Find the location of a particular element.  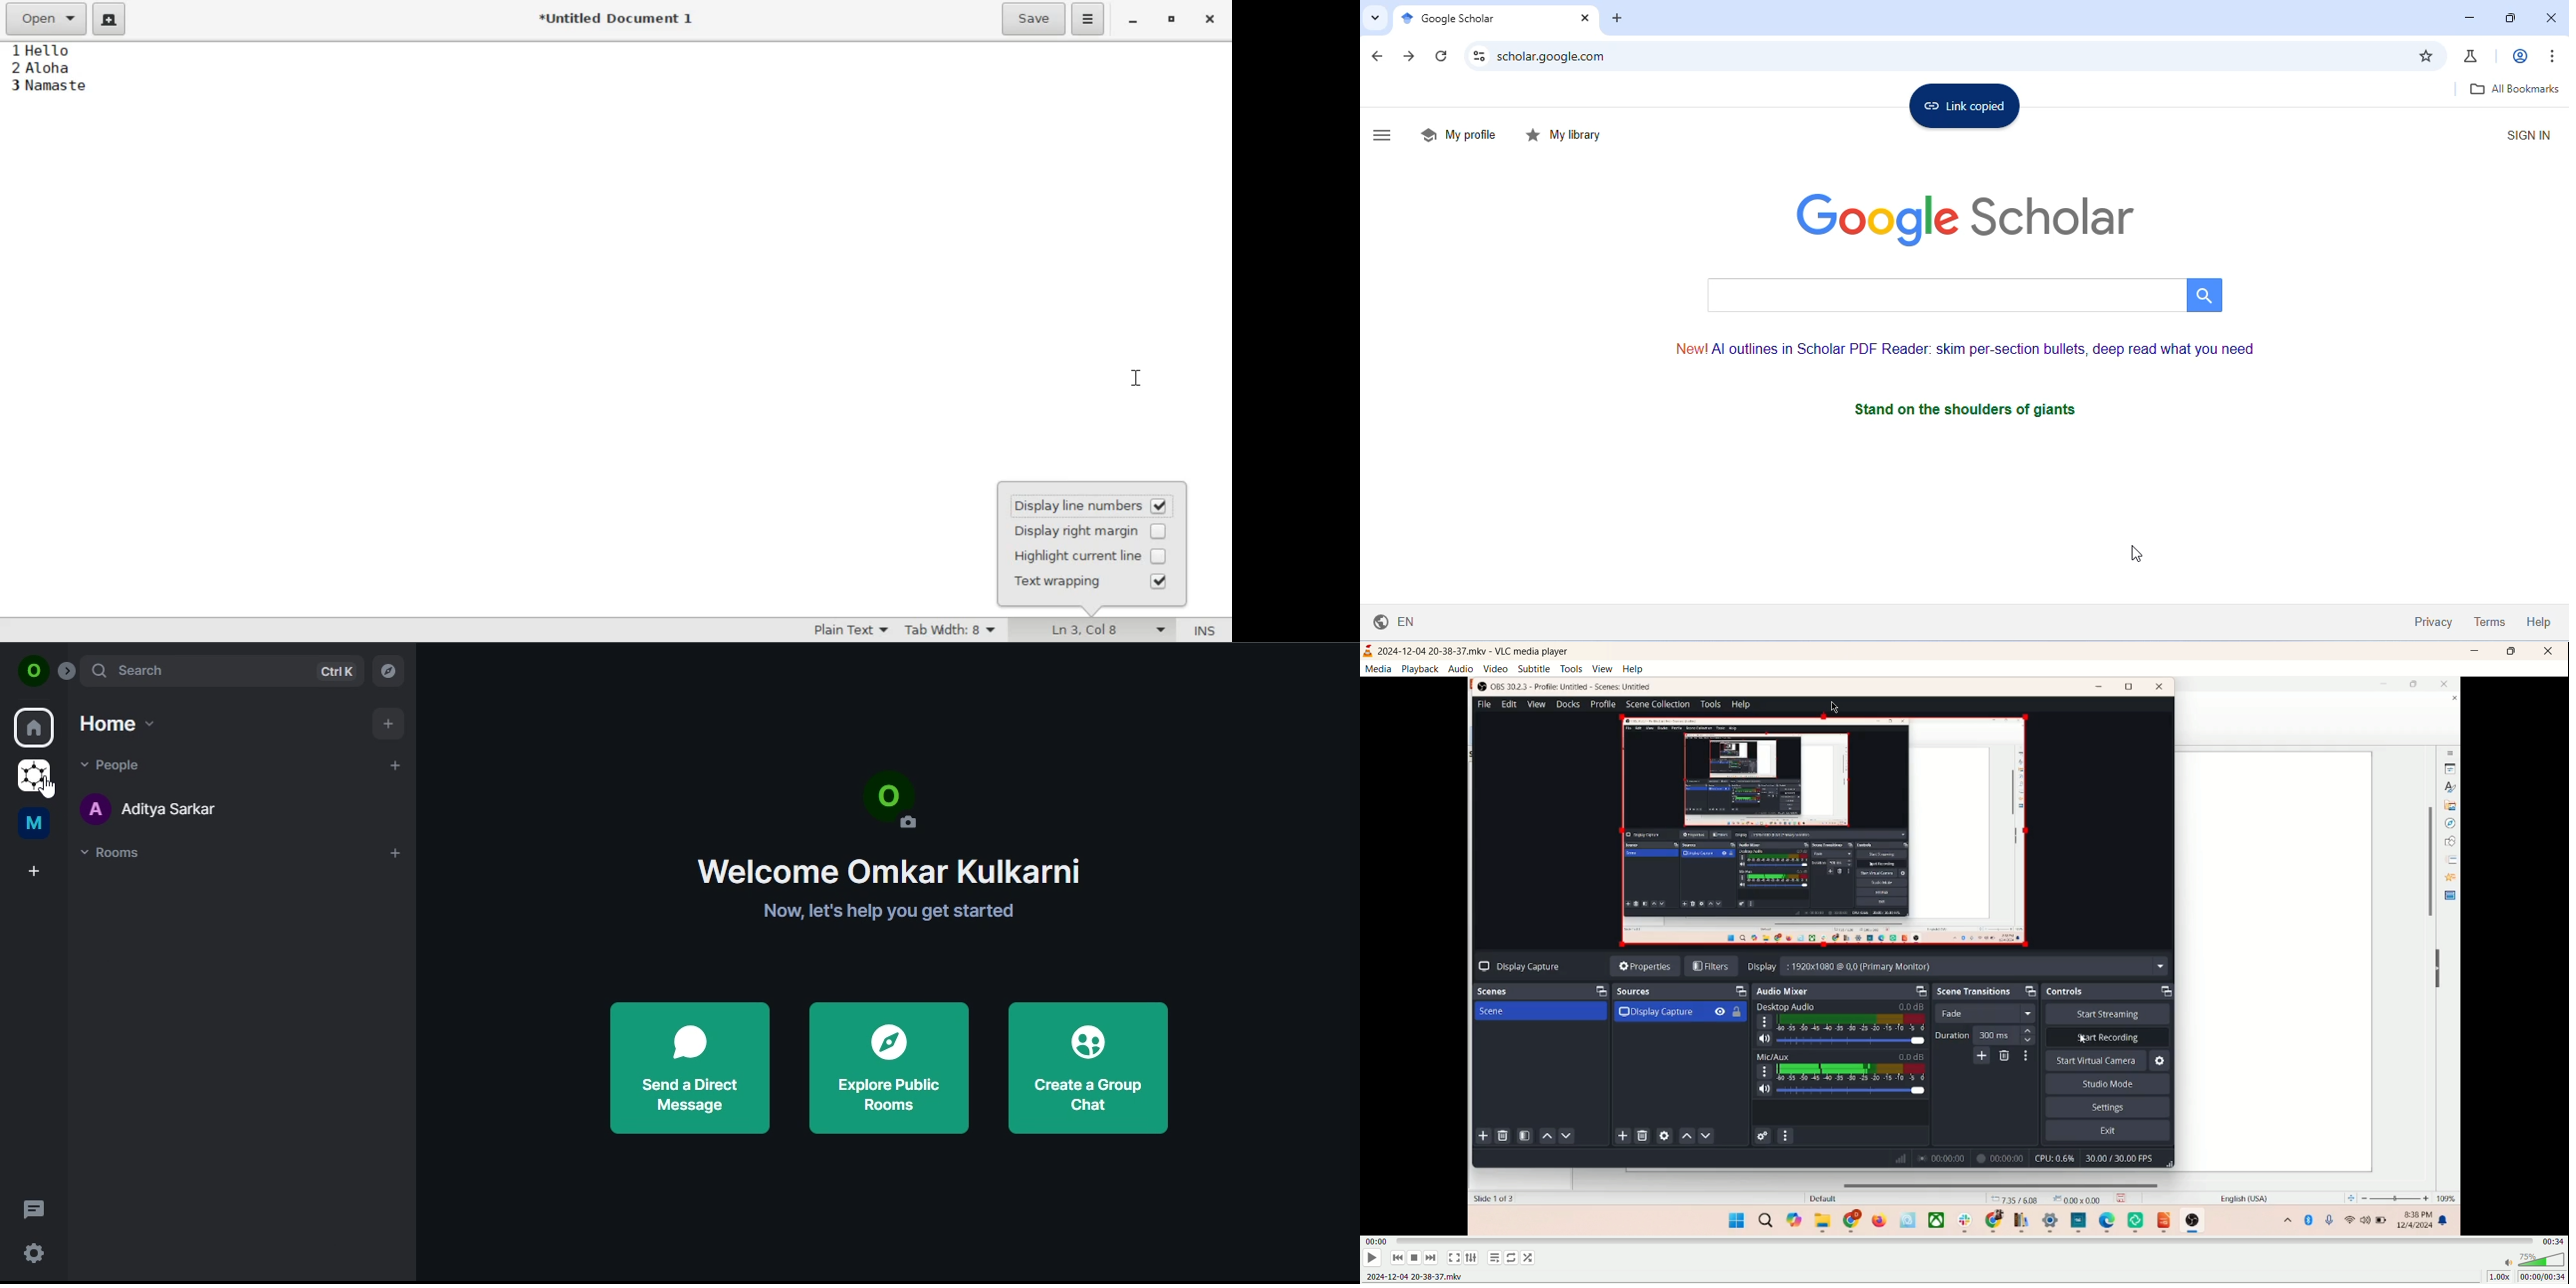

google scholar logo is located at coordinates (1966, 215).